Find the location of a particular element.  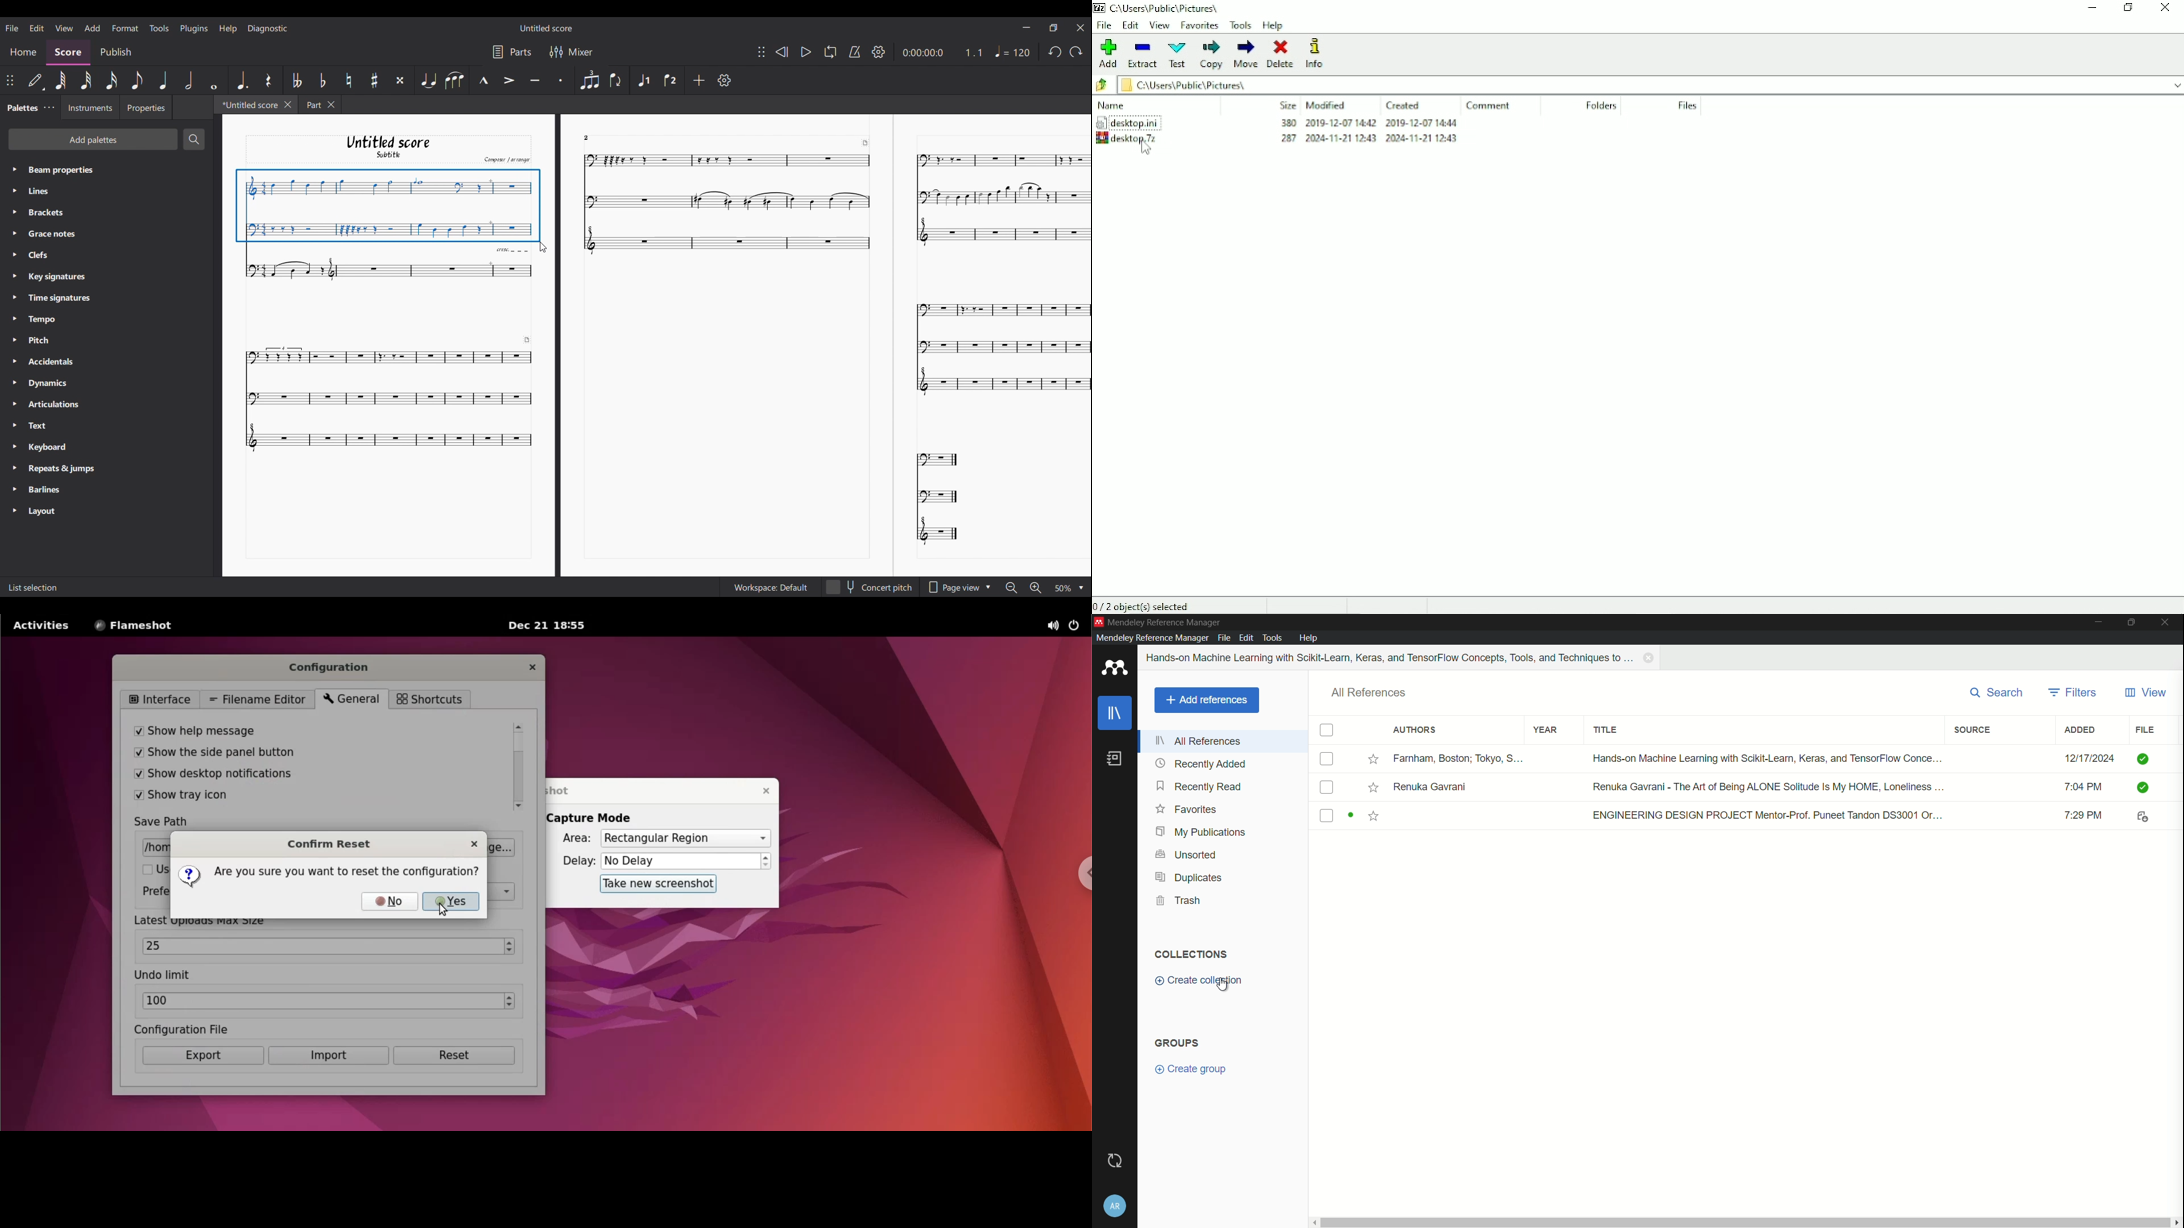

Voice 1 is located at coordinates (644, 79).